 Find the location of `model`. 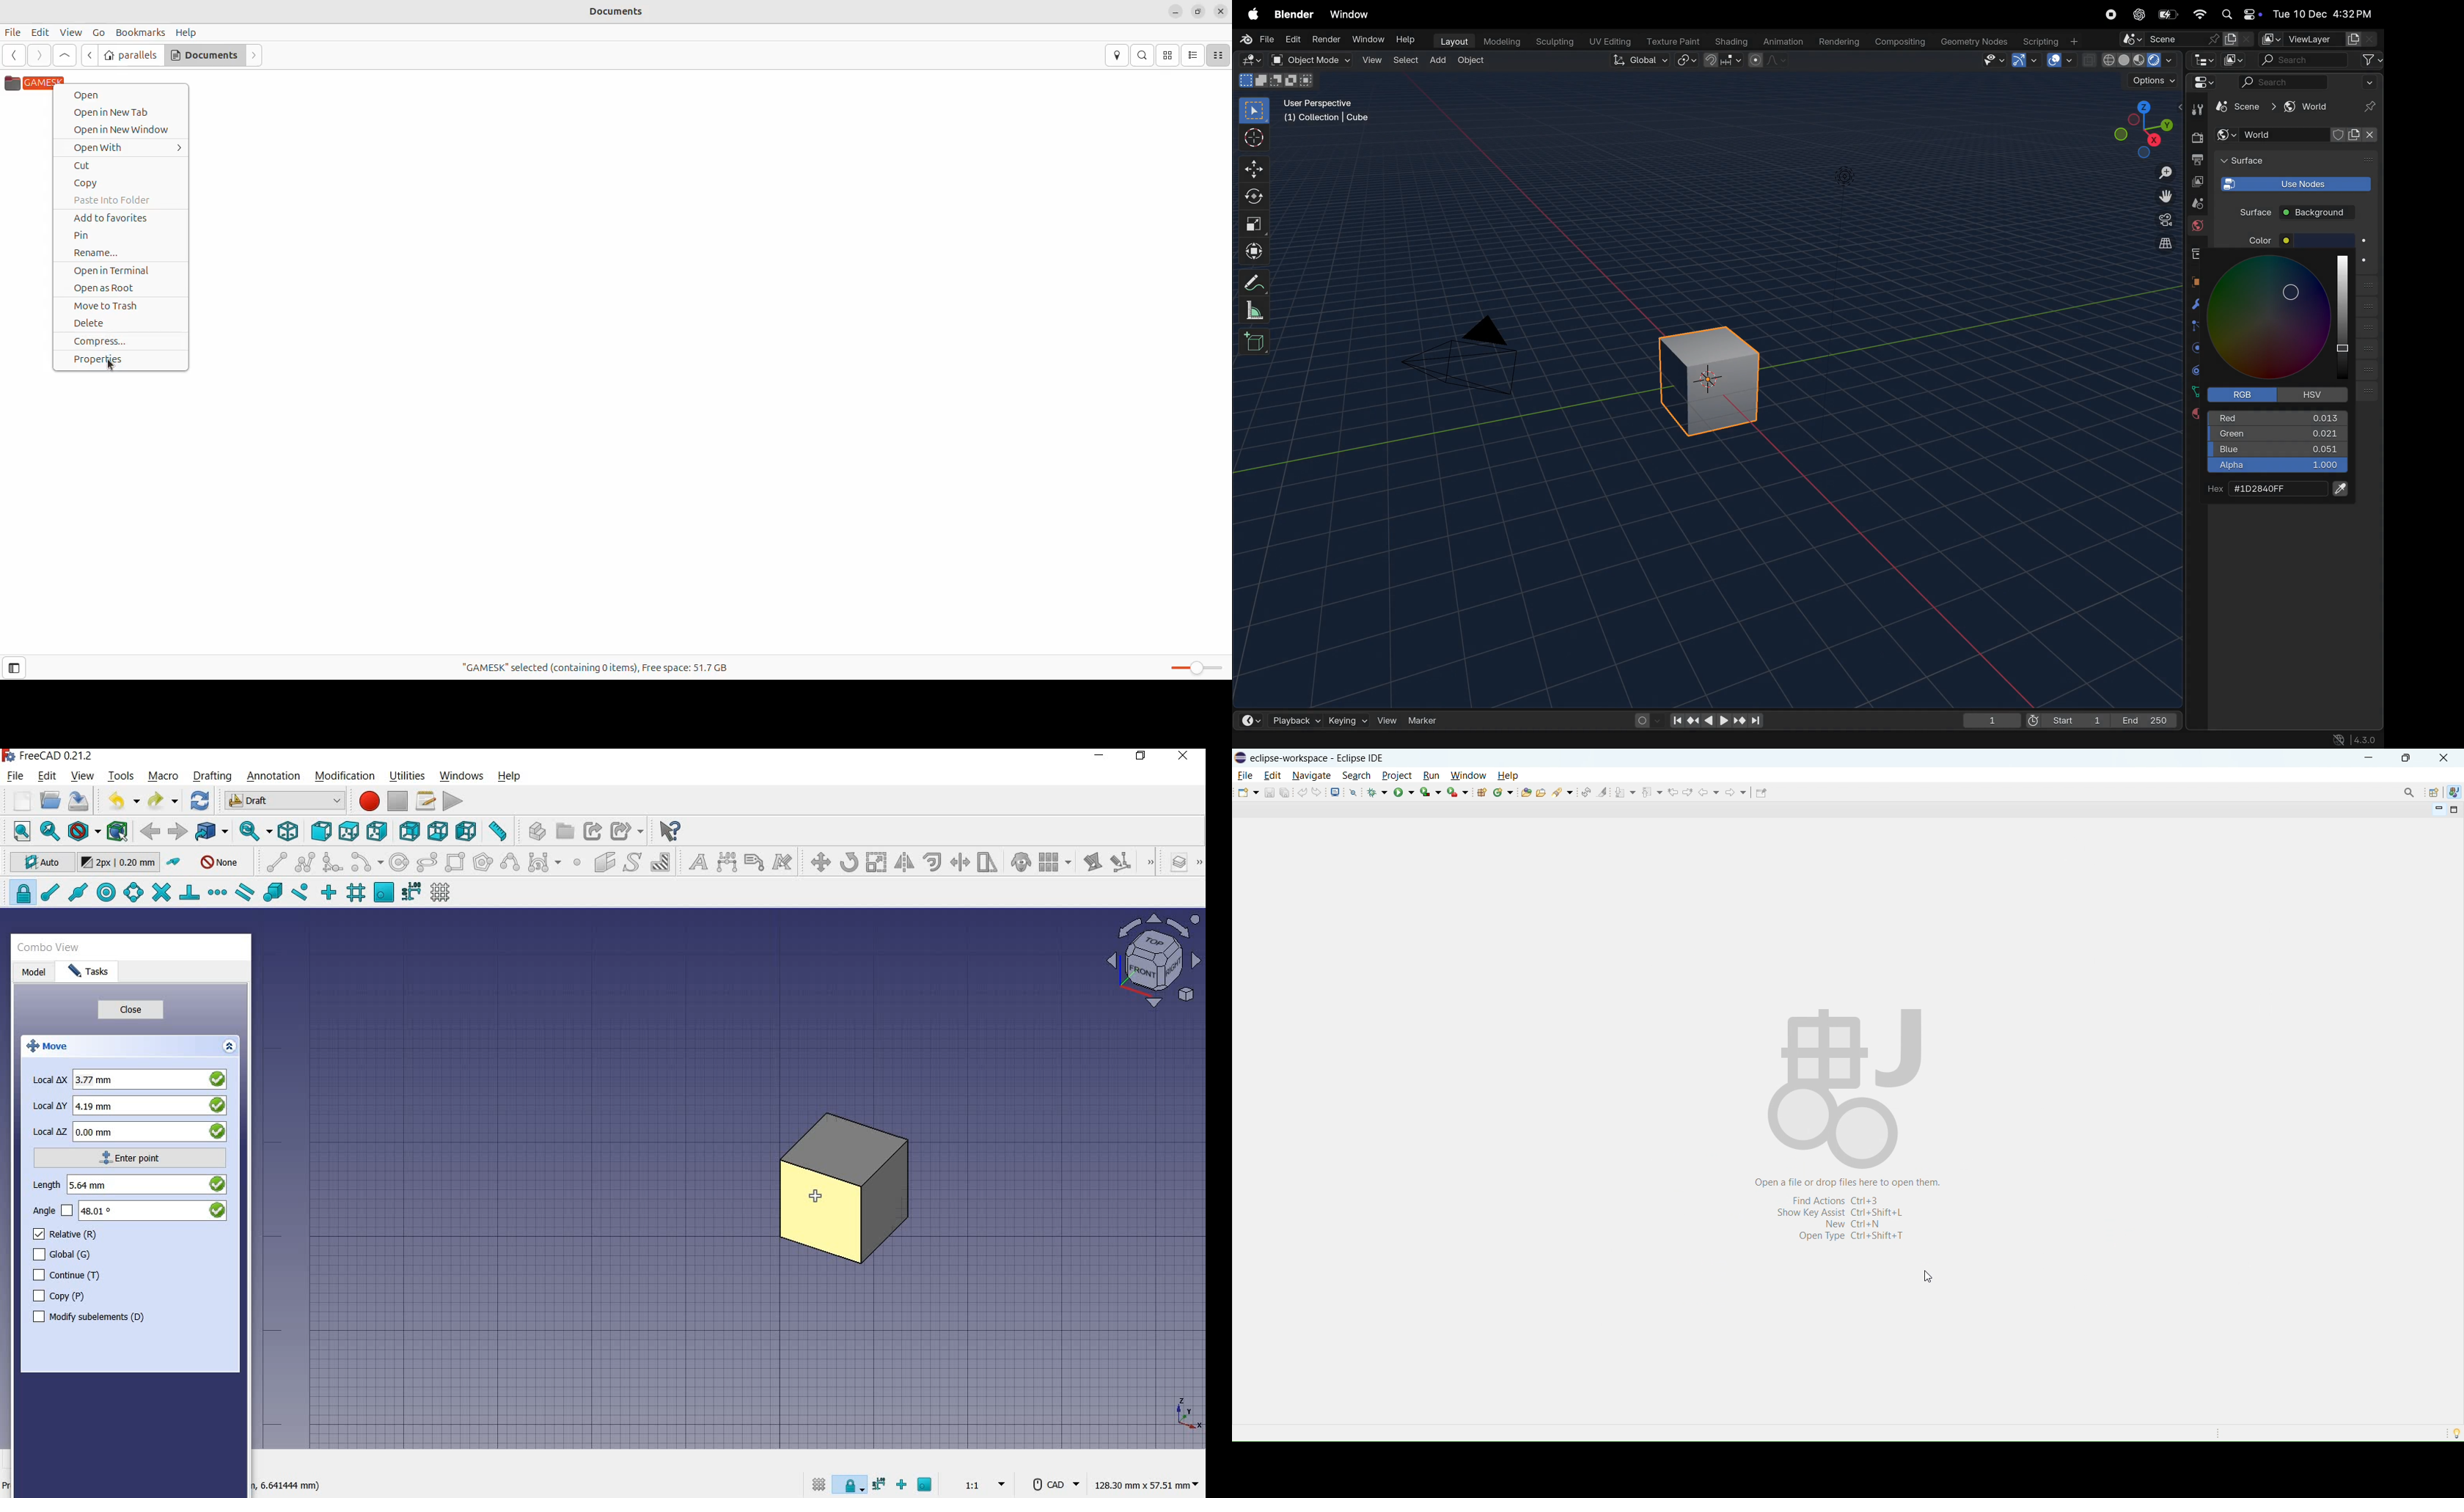

model is located at coordinates (32, 971).